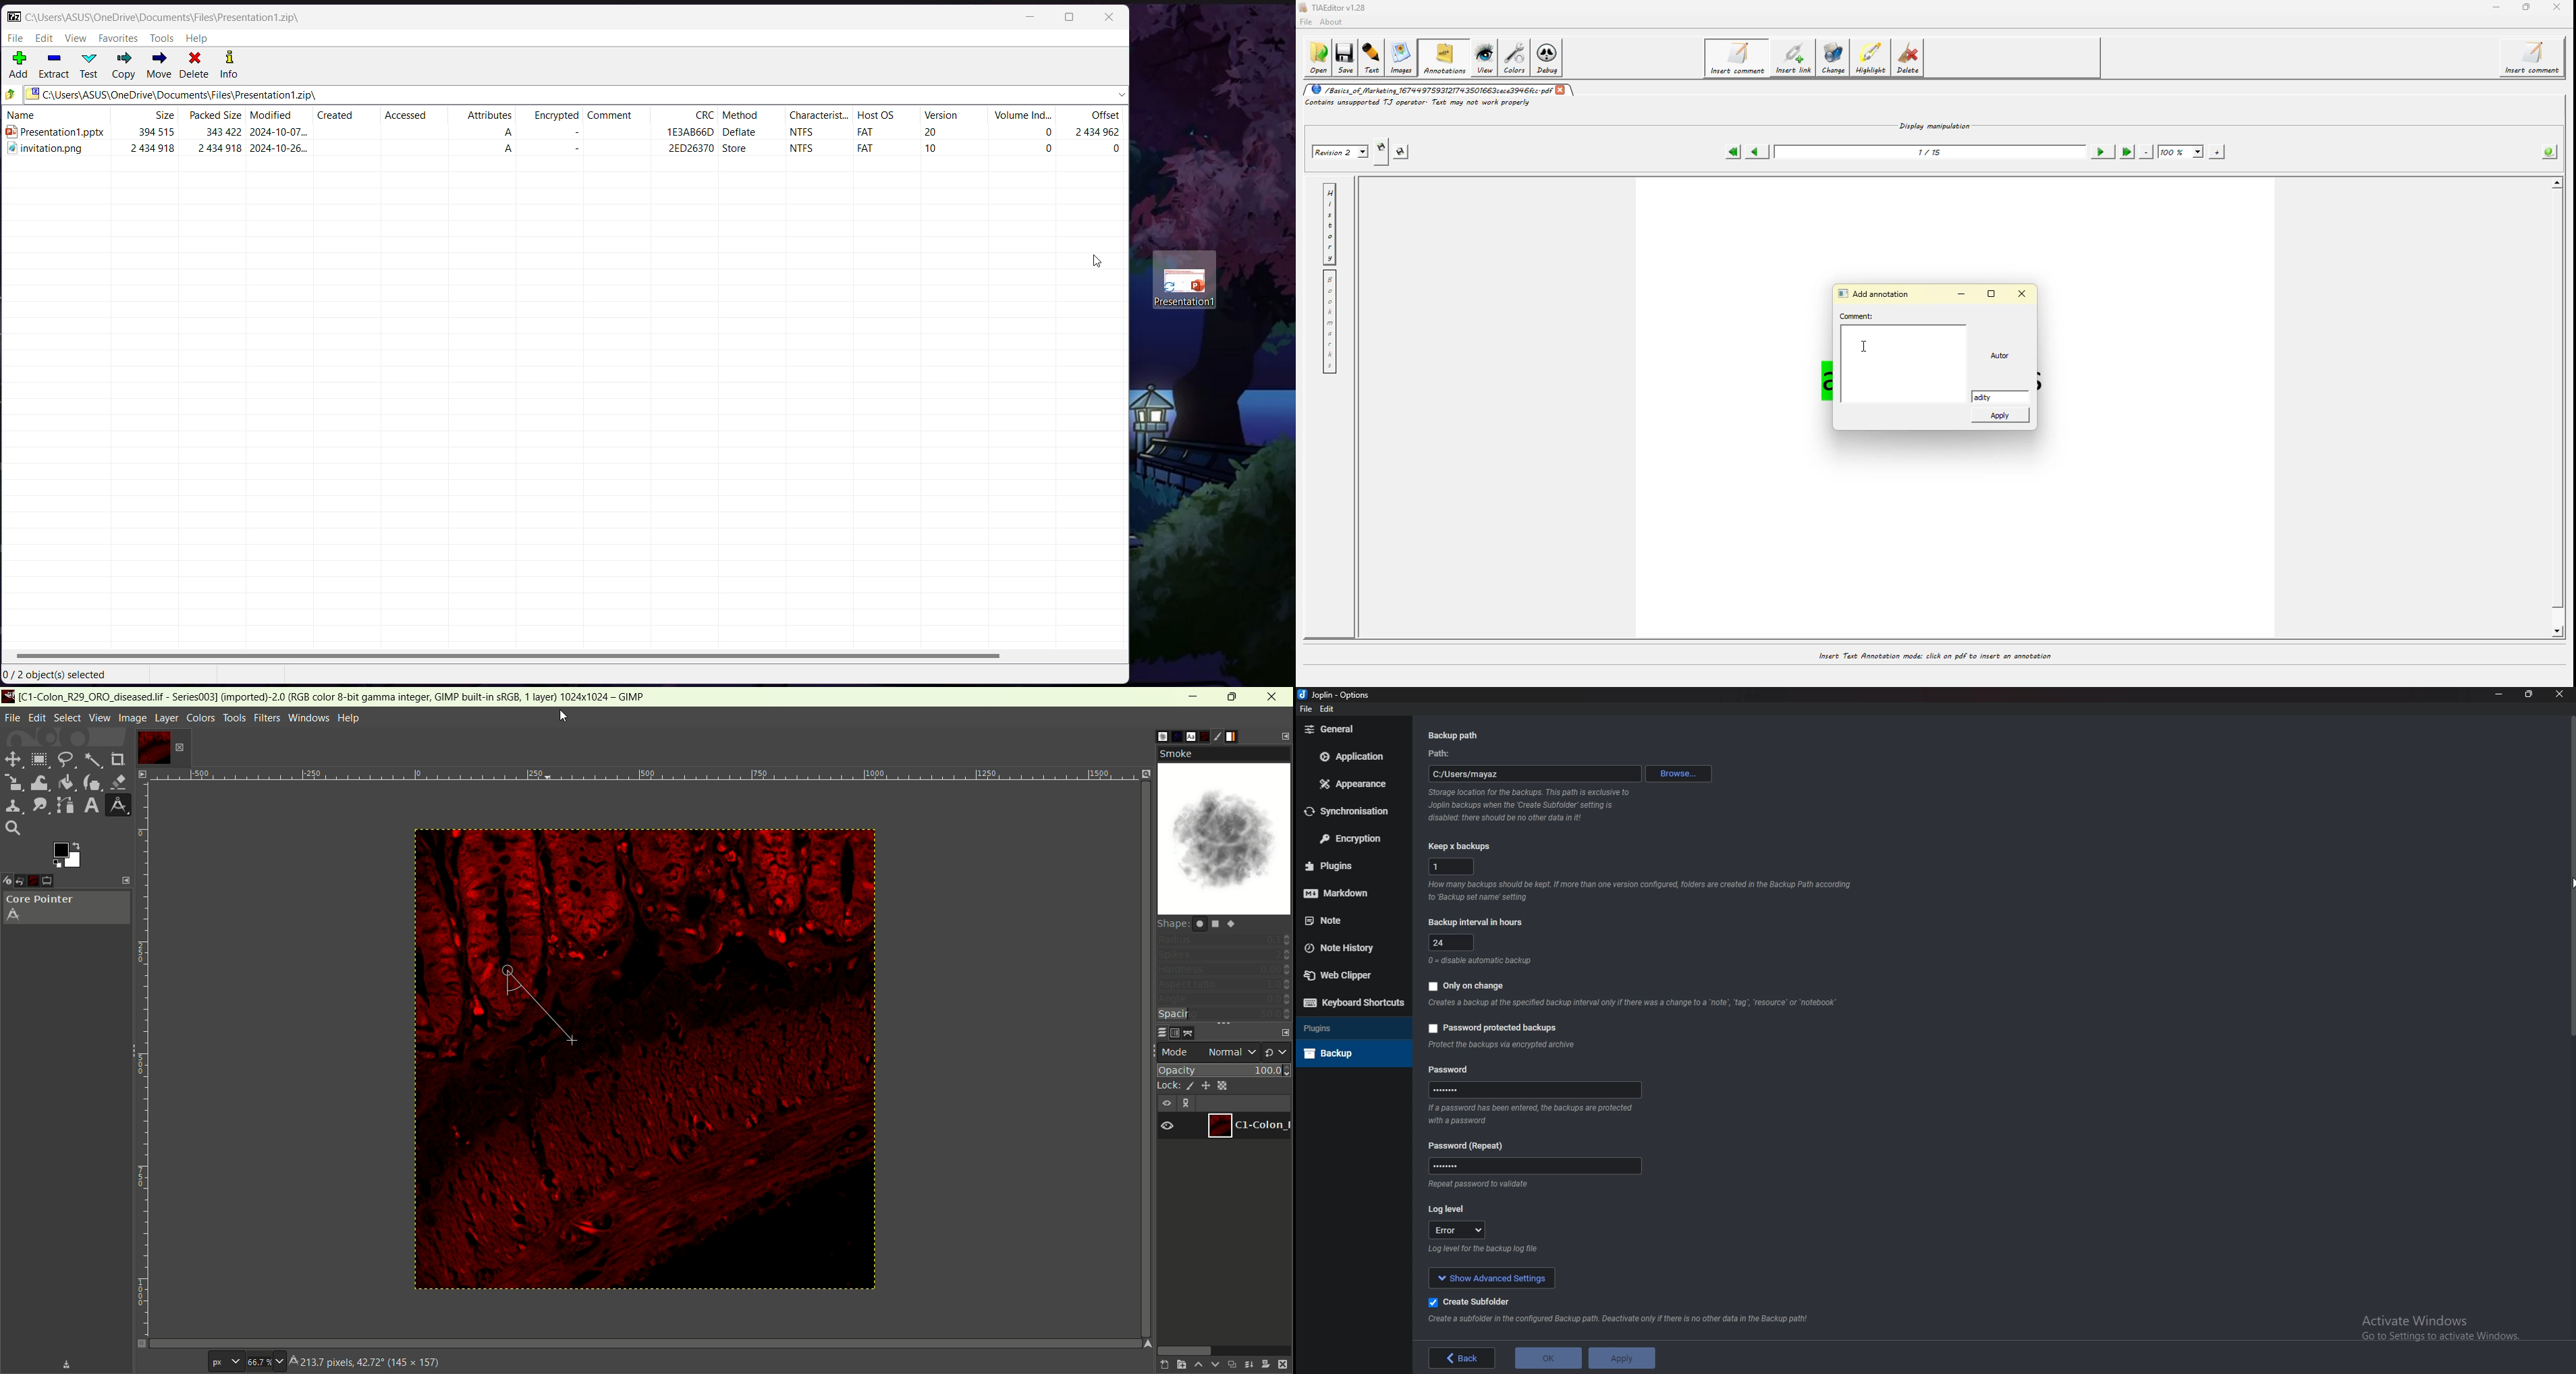 This screenshot has width=2576, height=1400. What do you see at coordinates (809, 117) in the screenshot?
I see `‘characterist` at bounding box center [809, 117].